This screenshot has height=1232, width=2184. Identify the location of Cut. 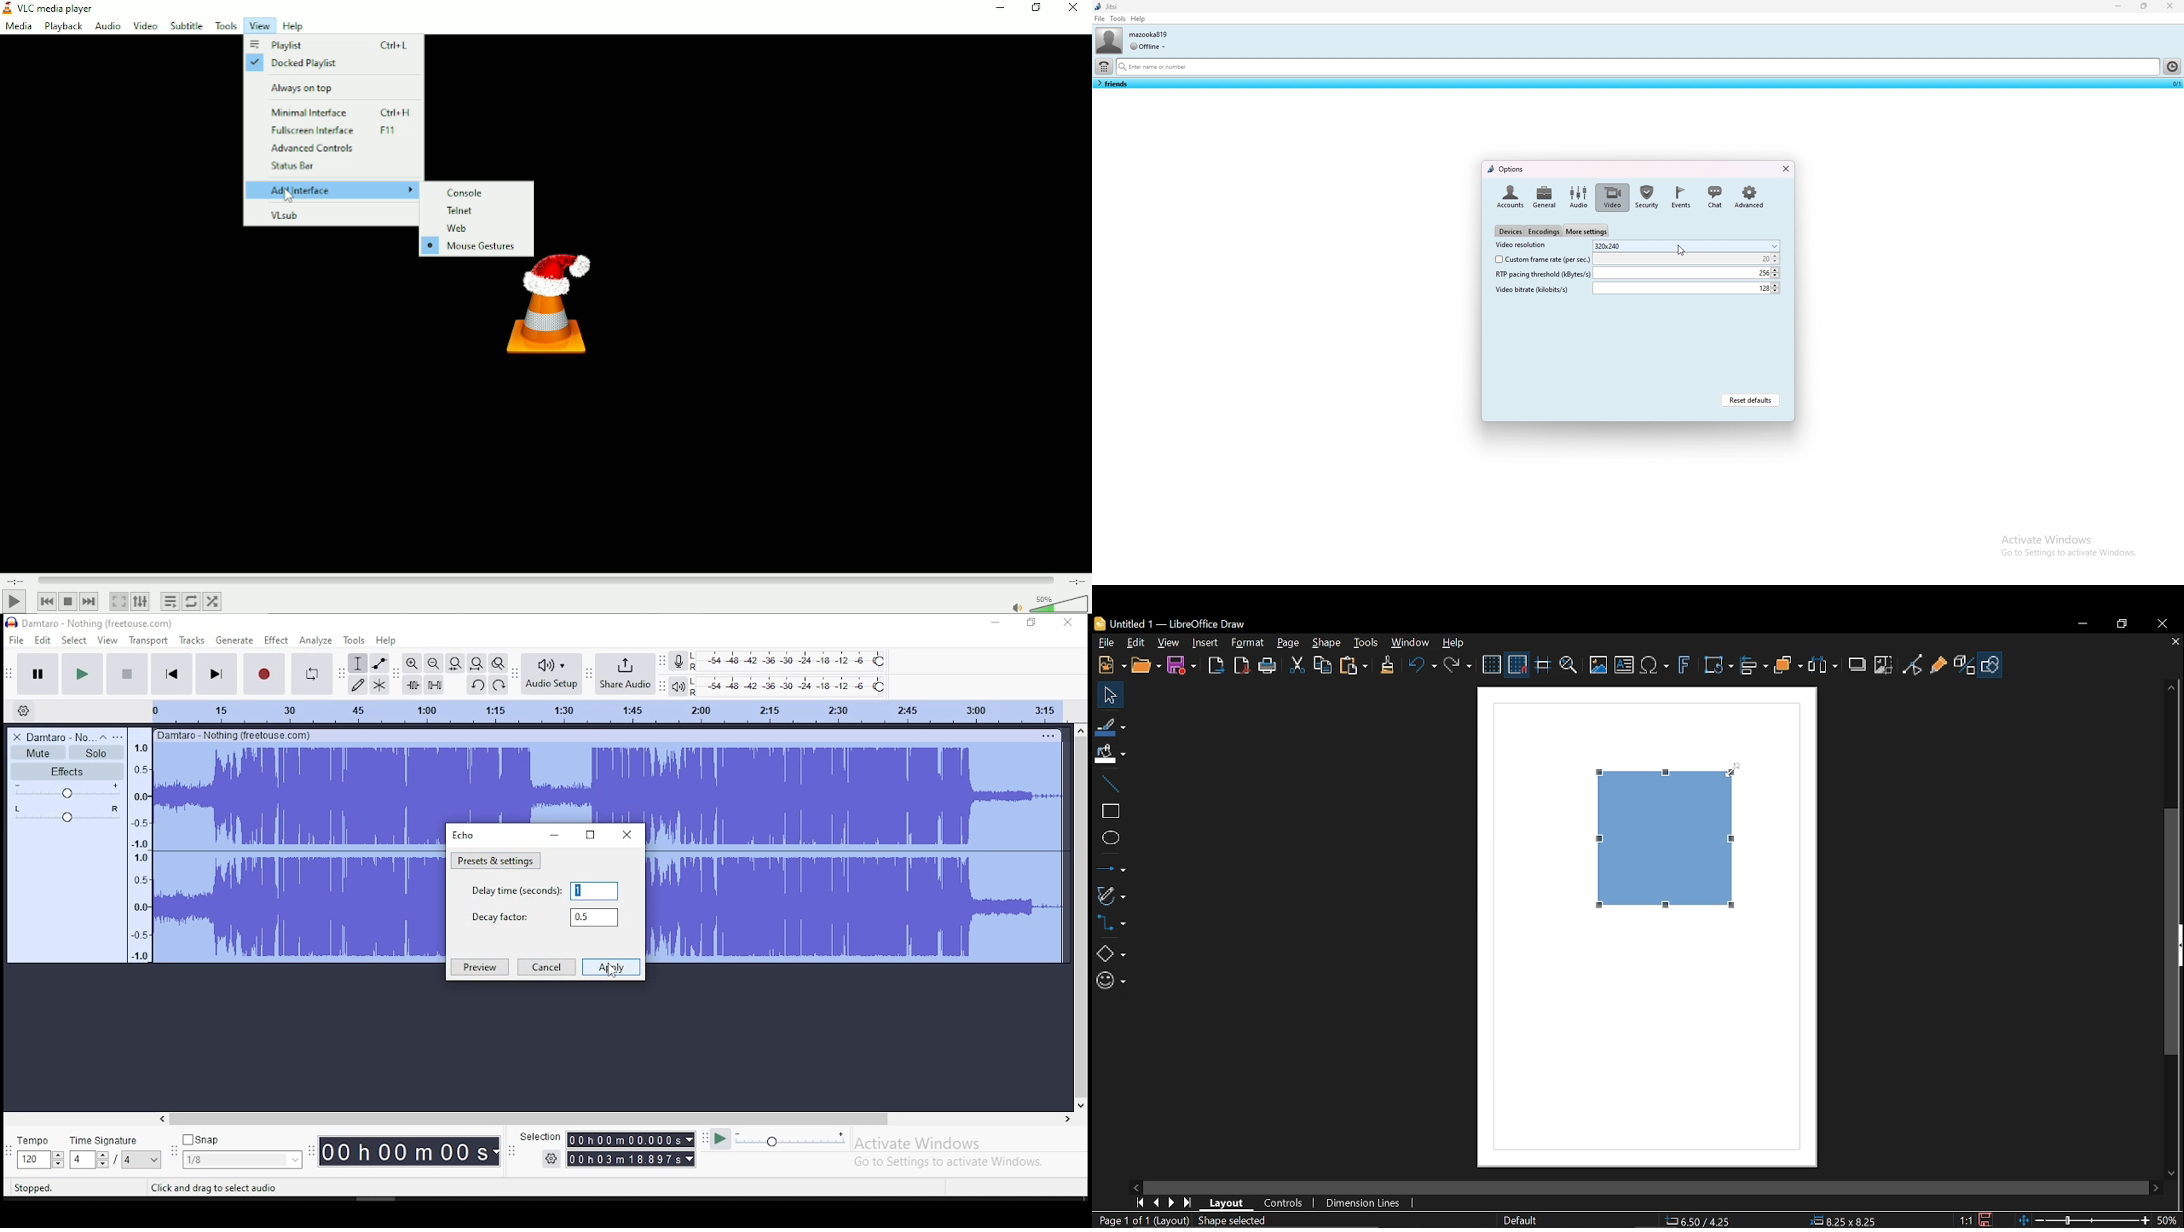
(1297, 665).